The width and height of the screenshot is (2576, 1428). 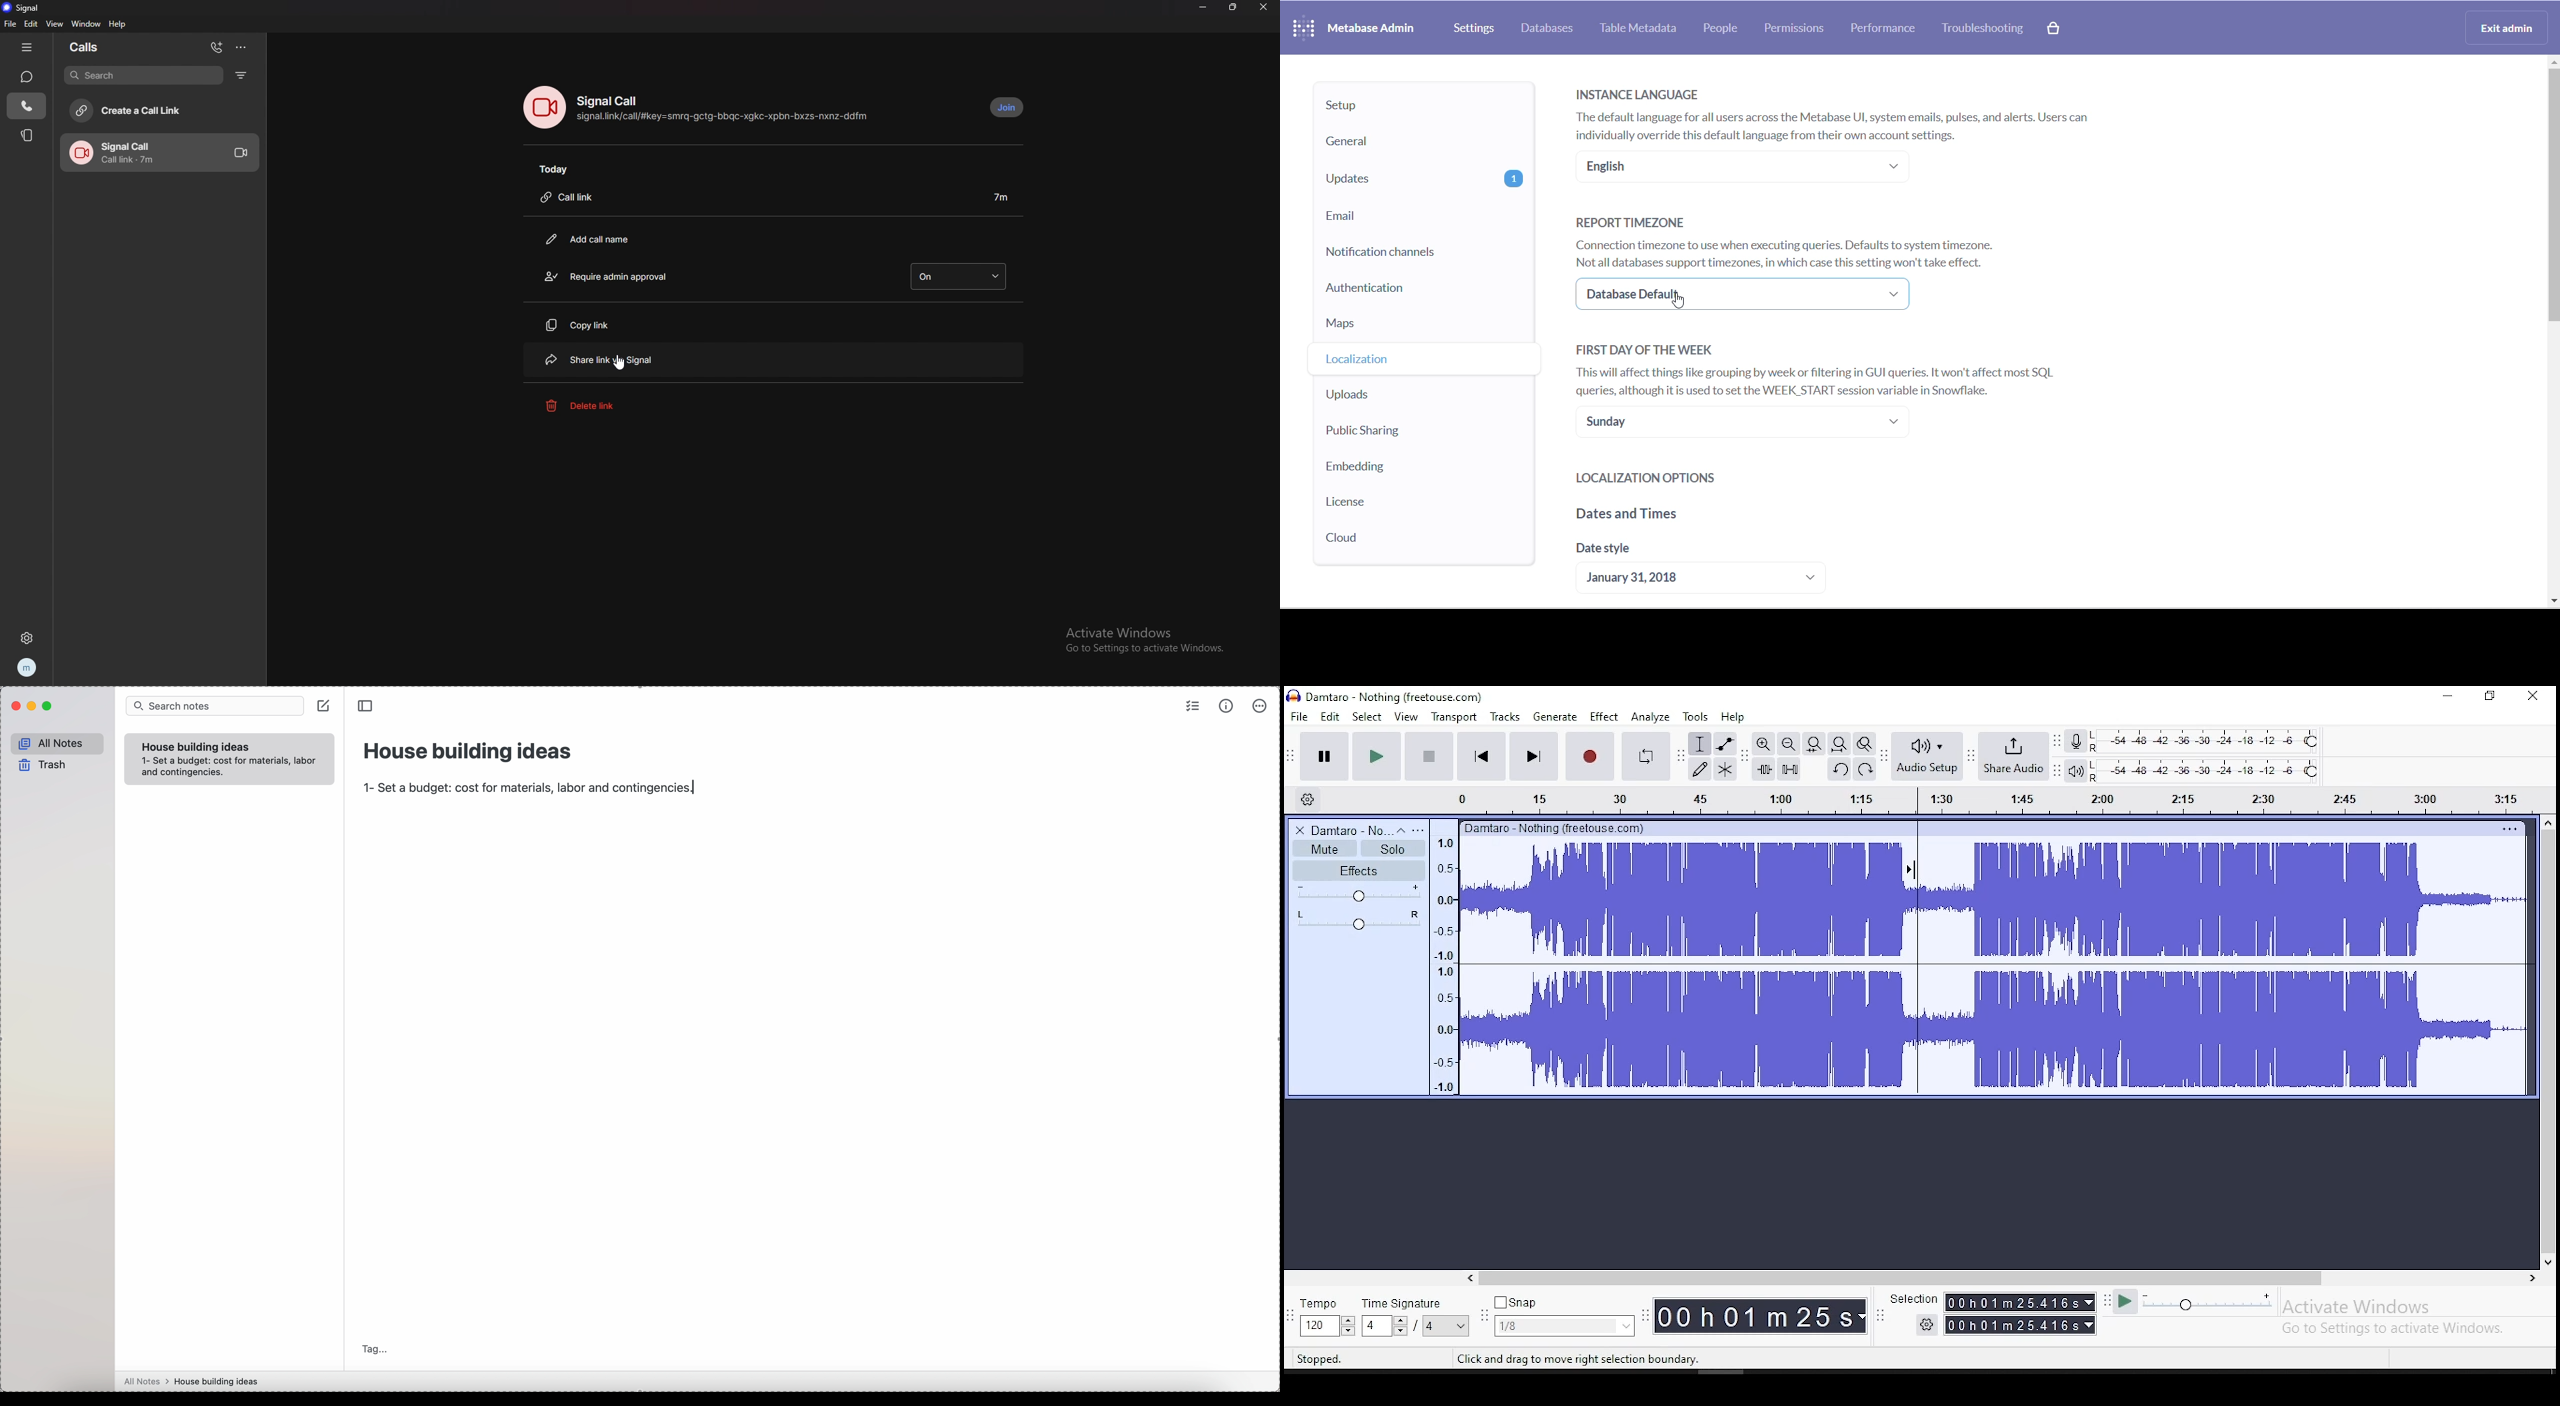 I want to click on trash, so click(x=41, y=766).